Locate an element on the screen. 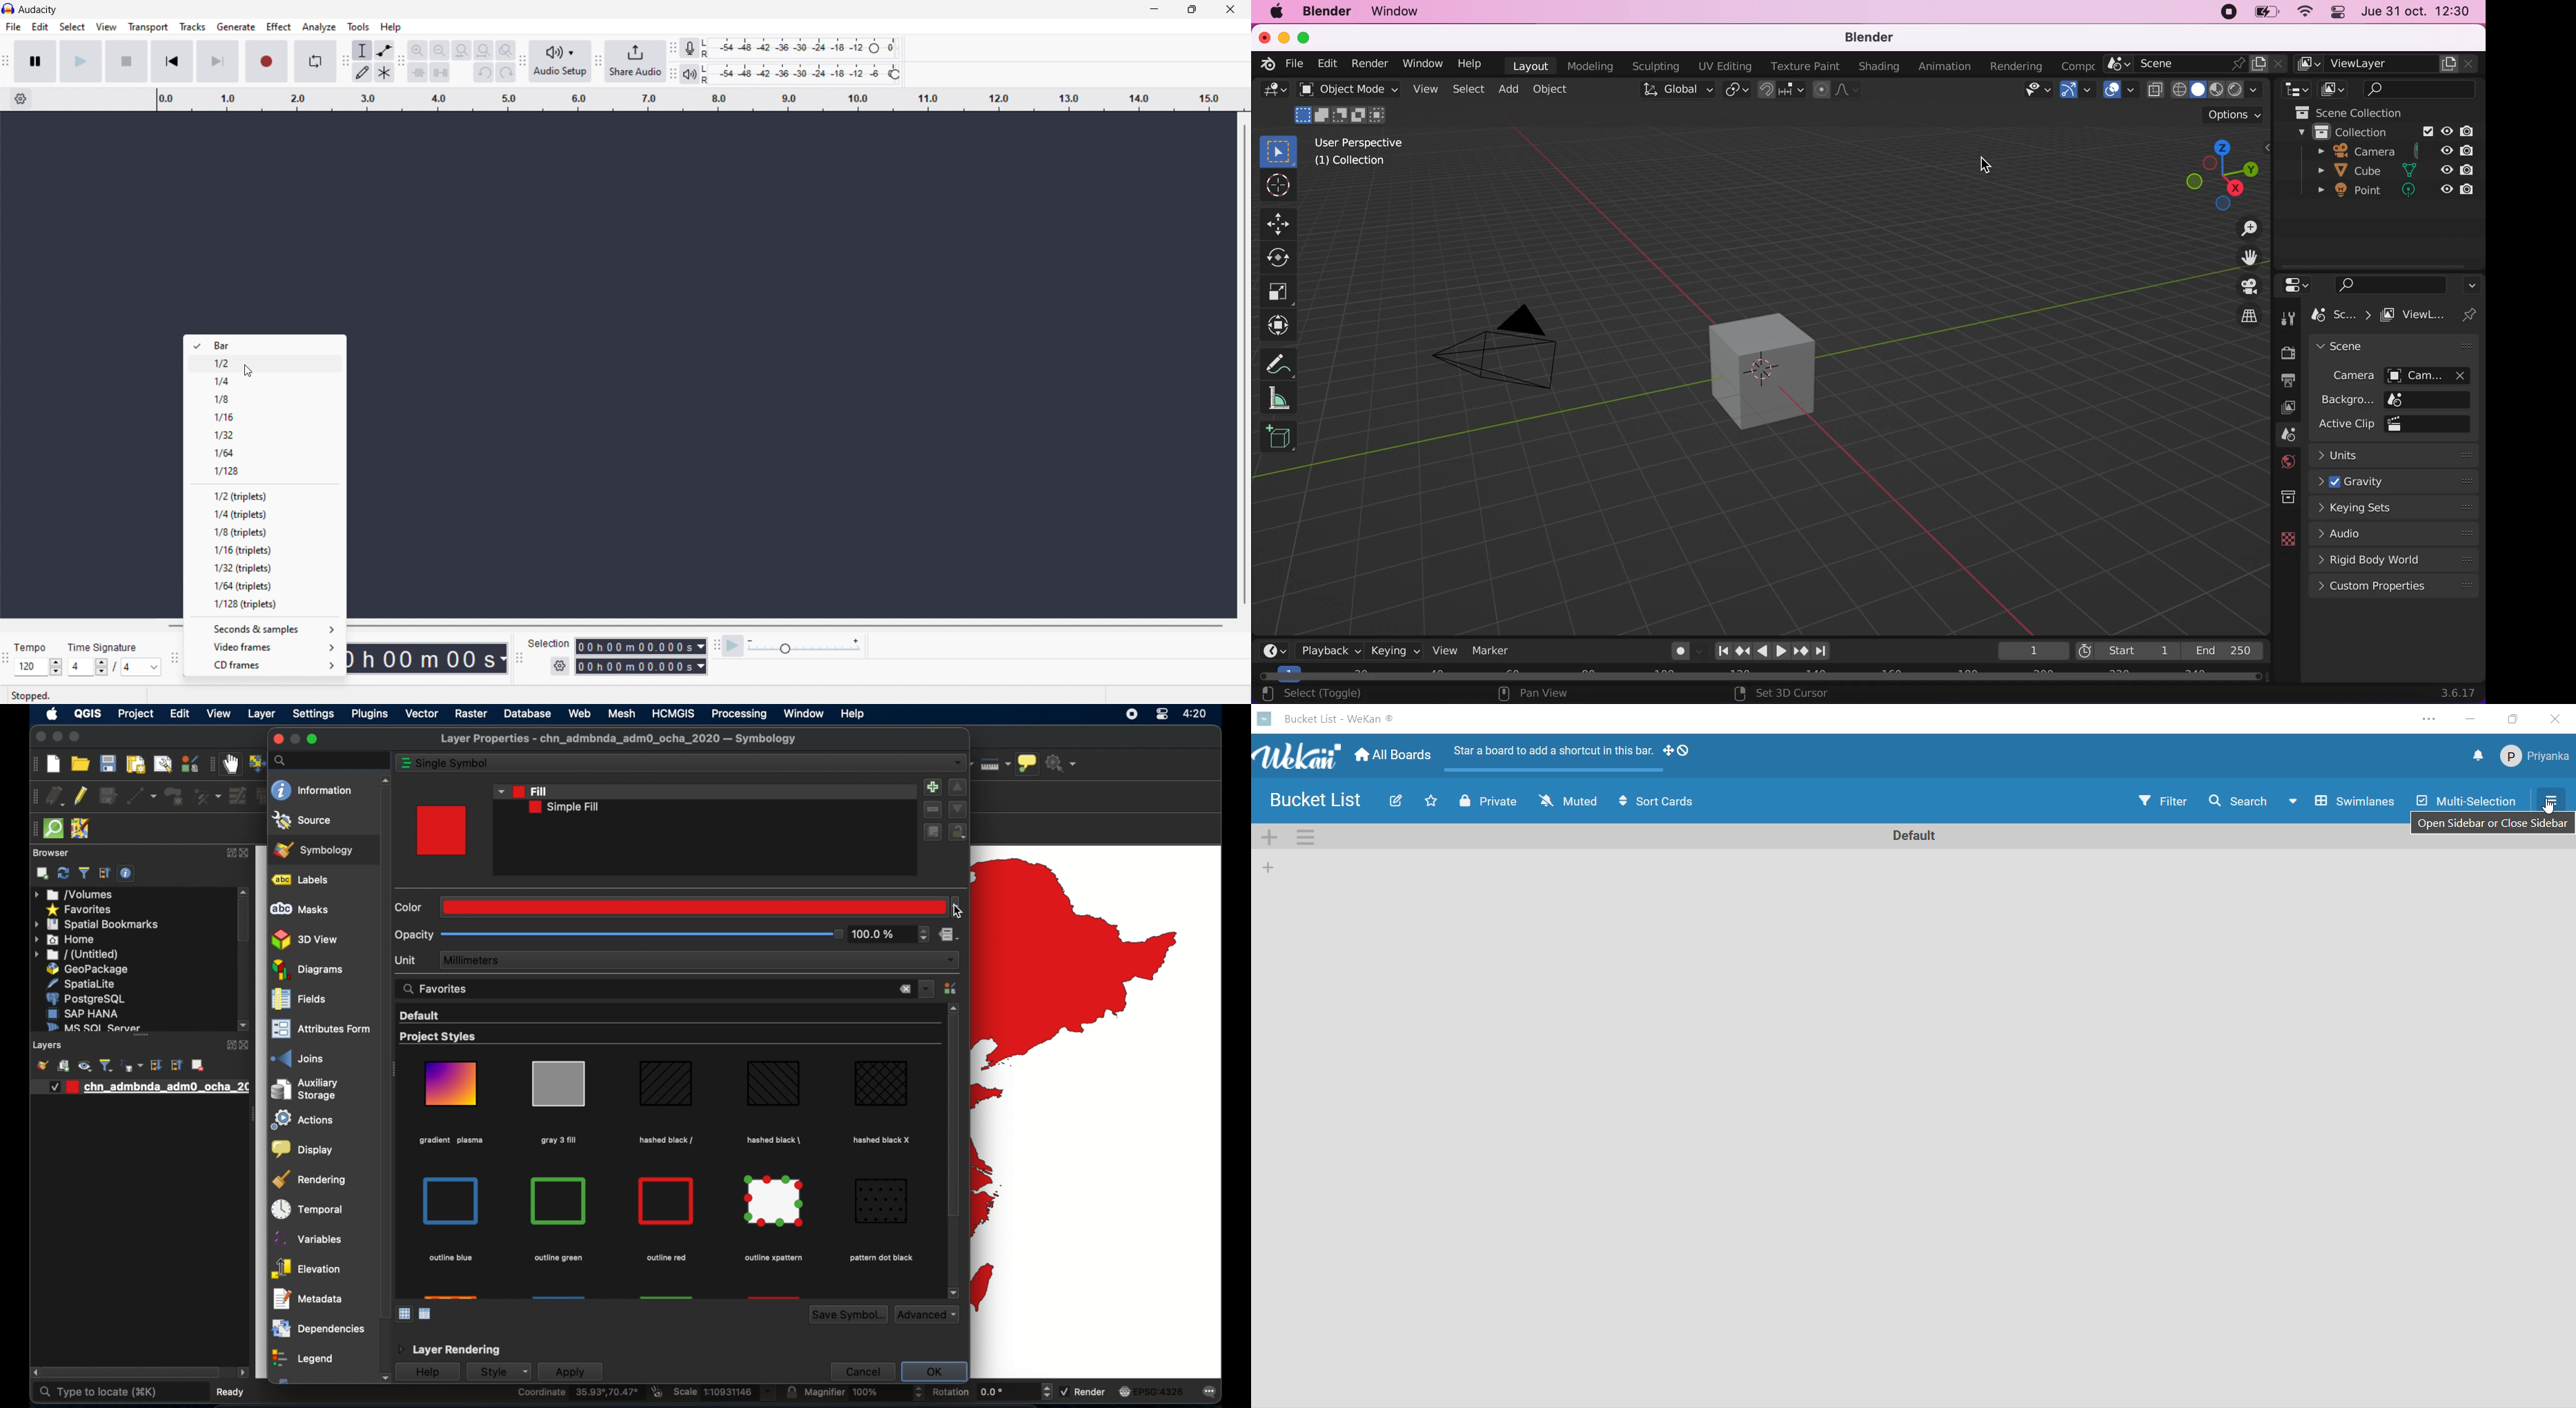 The width and height of the screenshot is (2576, 1428). disable in renders is located at coordinates (2472, 130).